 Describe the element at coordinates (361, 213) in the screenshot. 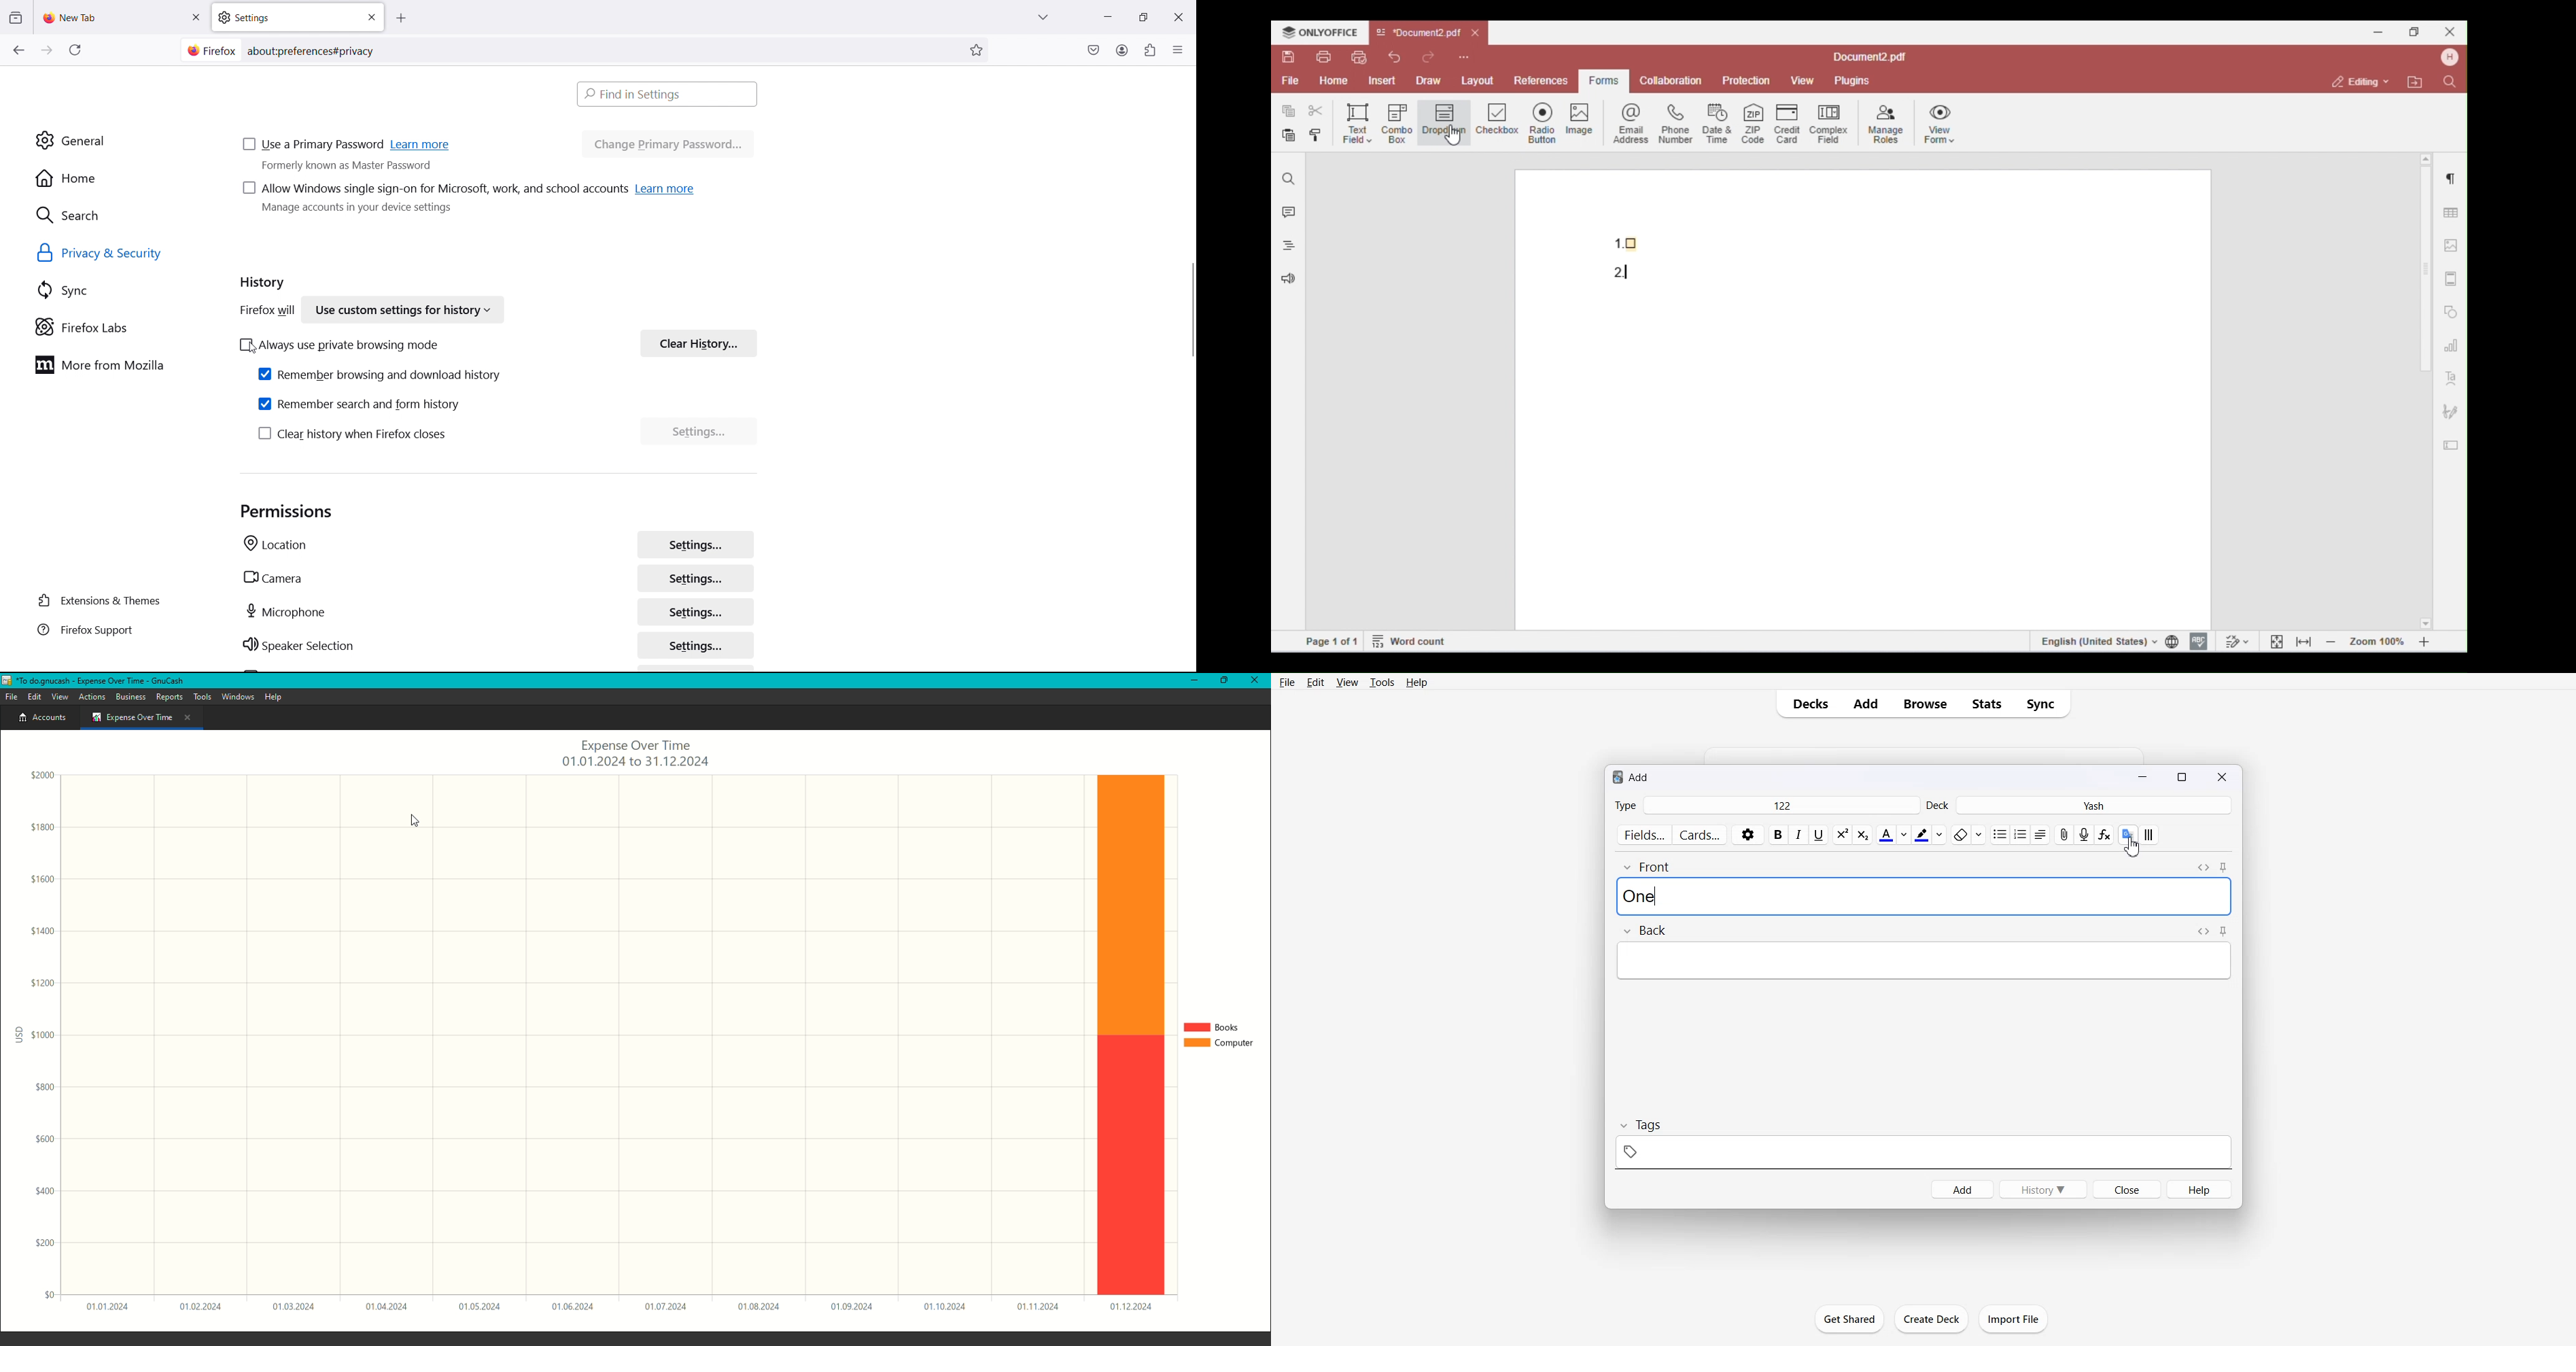

I see `Manage accounts in your device settings` at that location.